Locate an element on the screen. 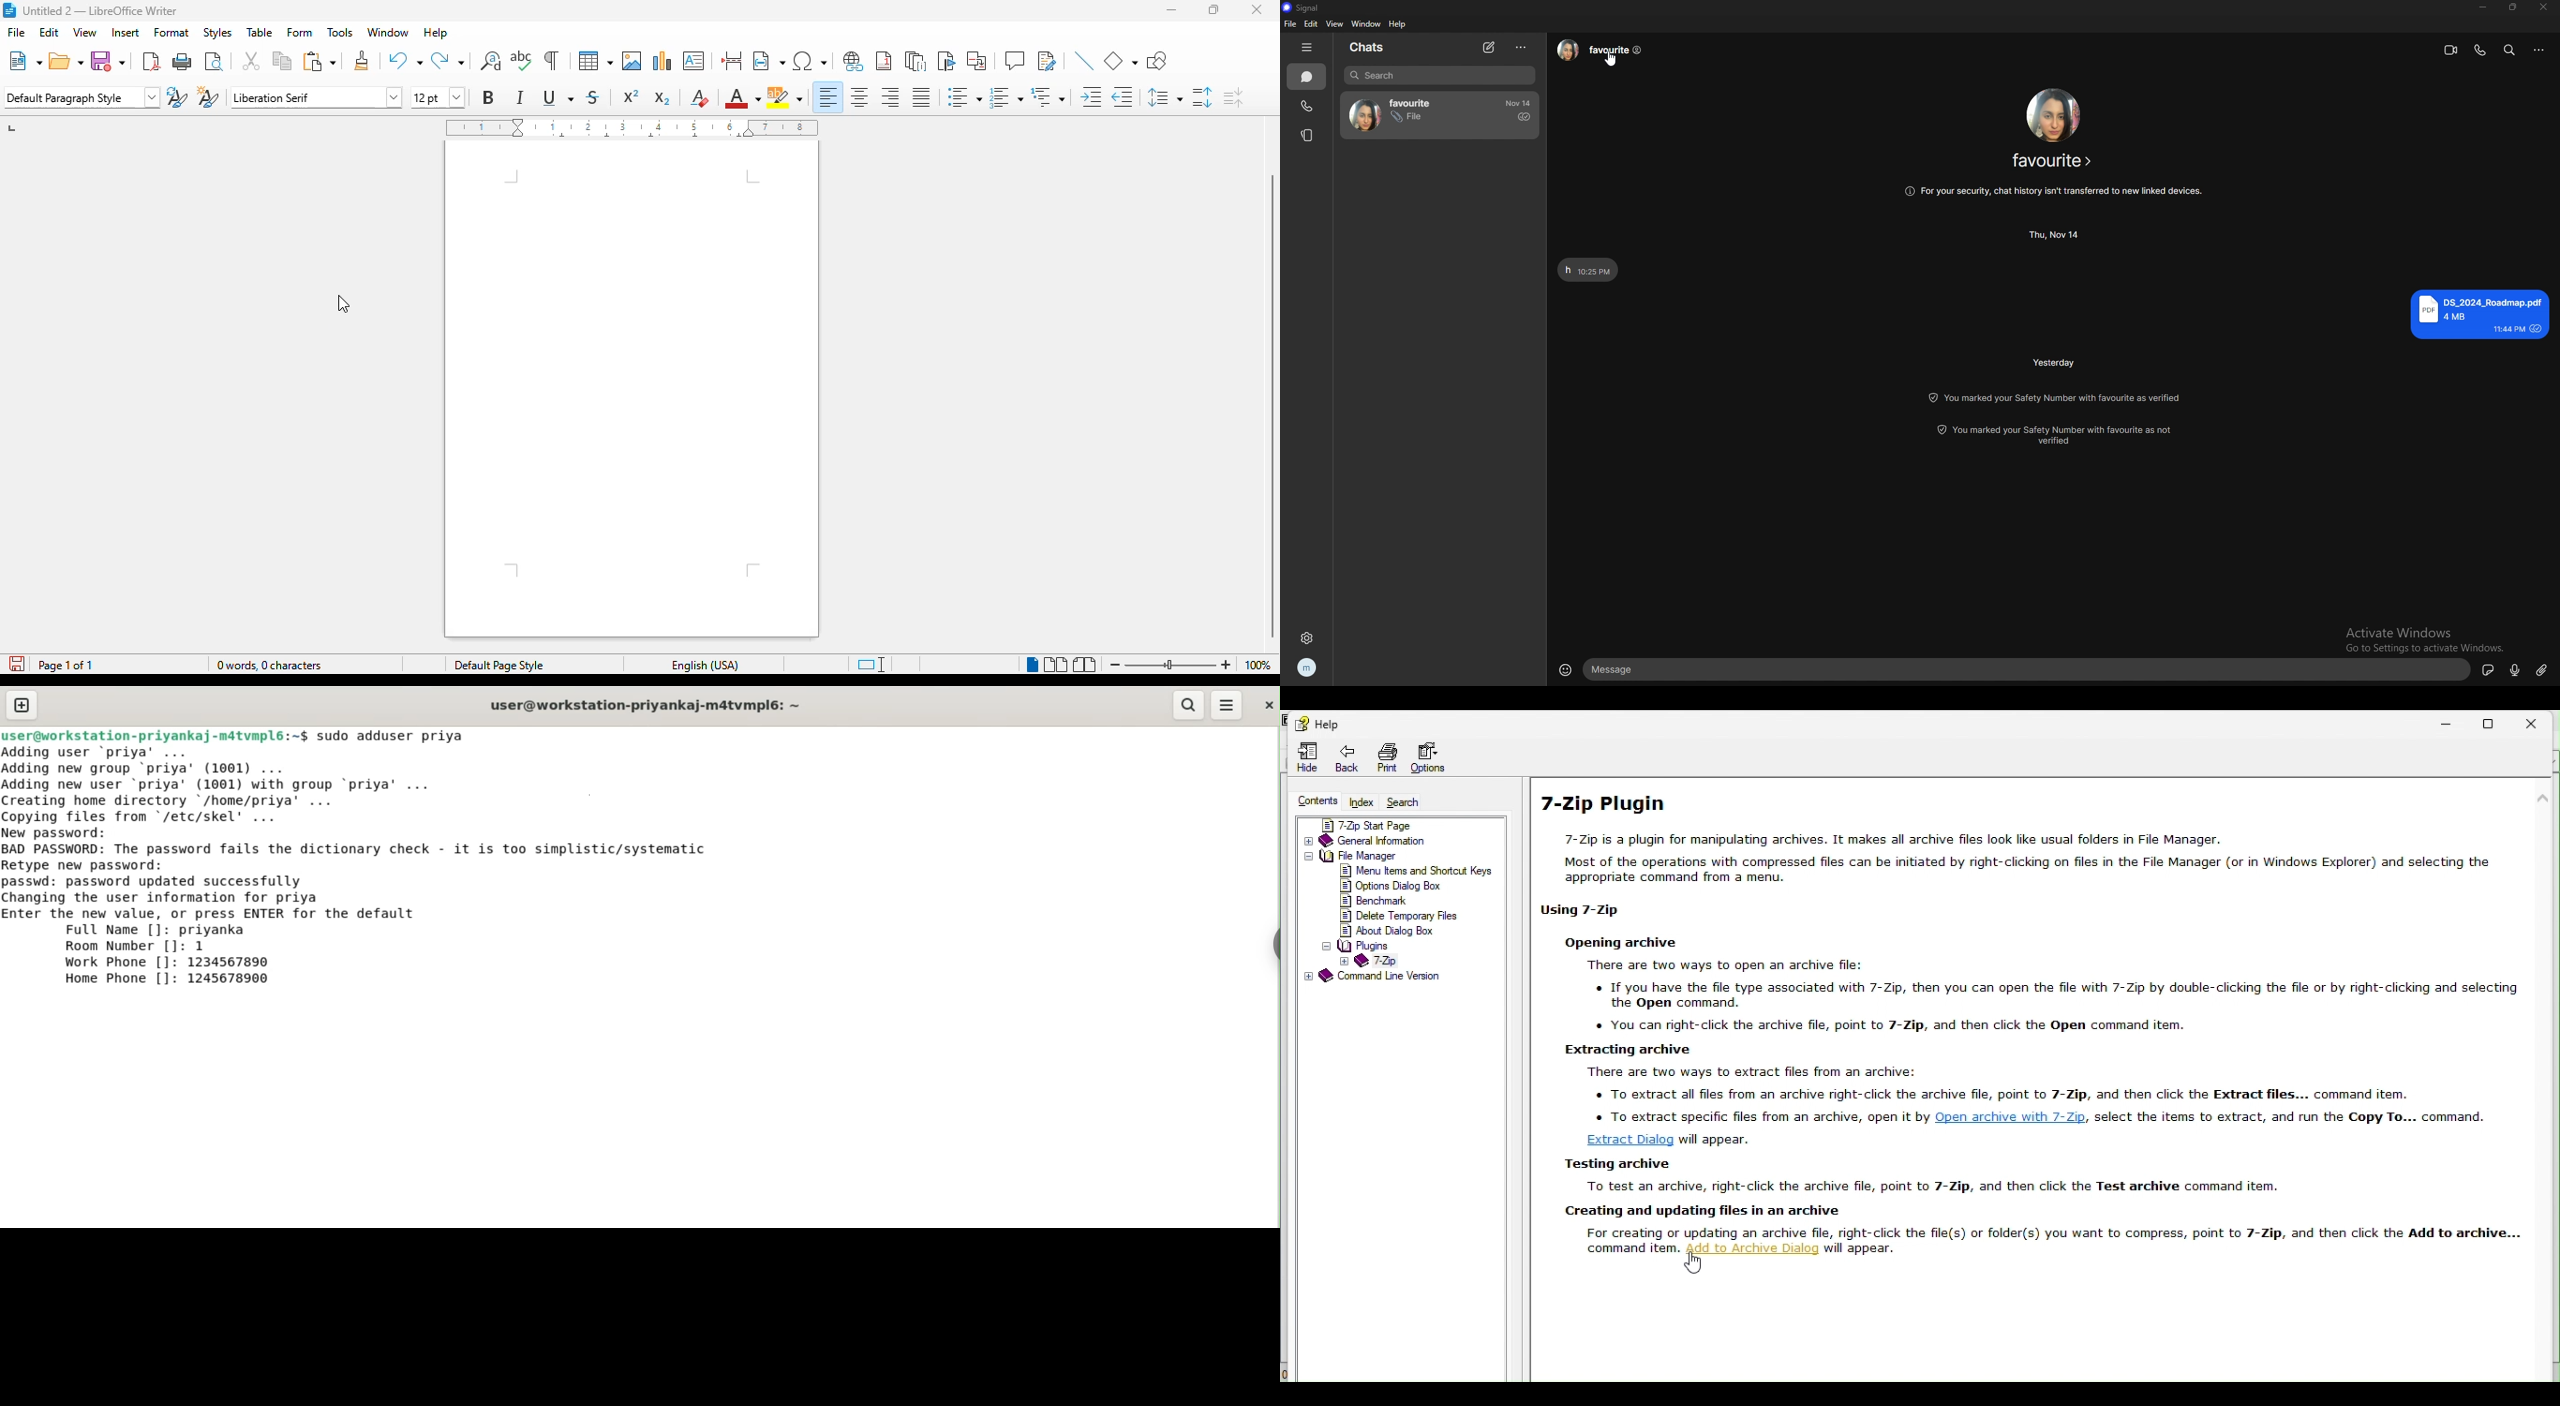 The height and width of the screenshot is (1428, 2576). set line spacing is located at coordinates (1165, 97).